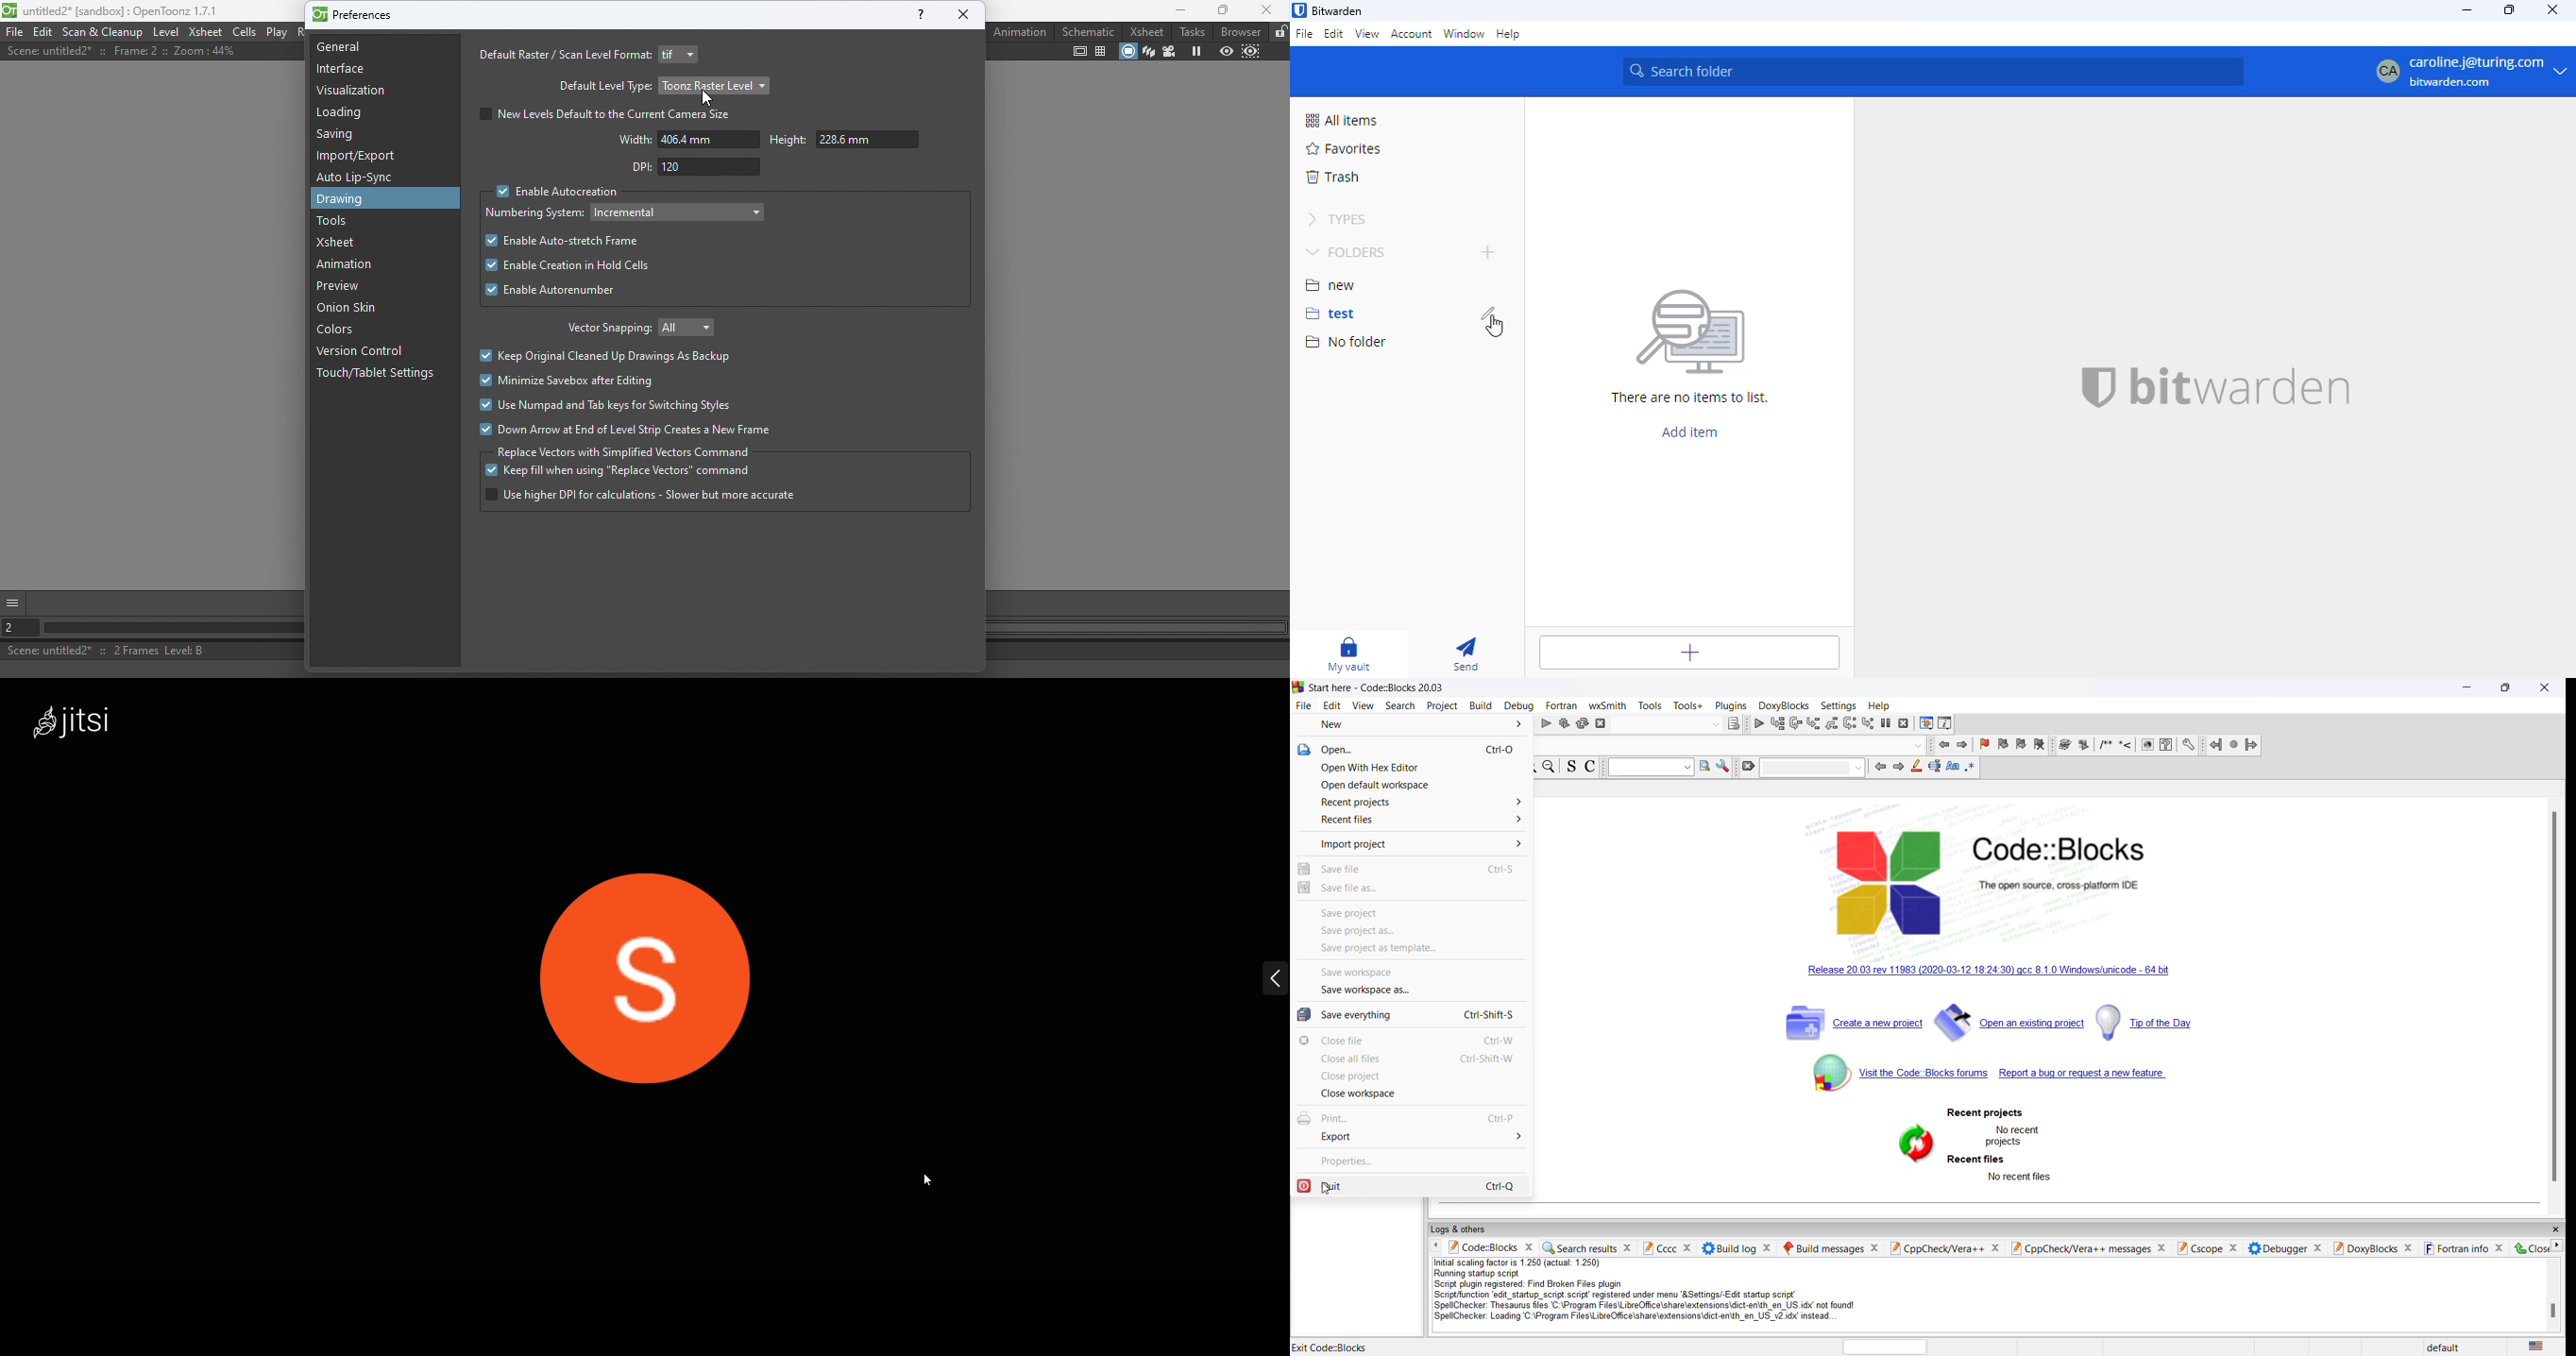 This screenshot has width=2576, height=1372. Describe the element at coordinates (2020, 744) in the screenshot. I see `next bookmark` at that location.